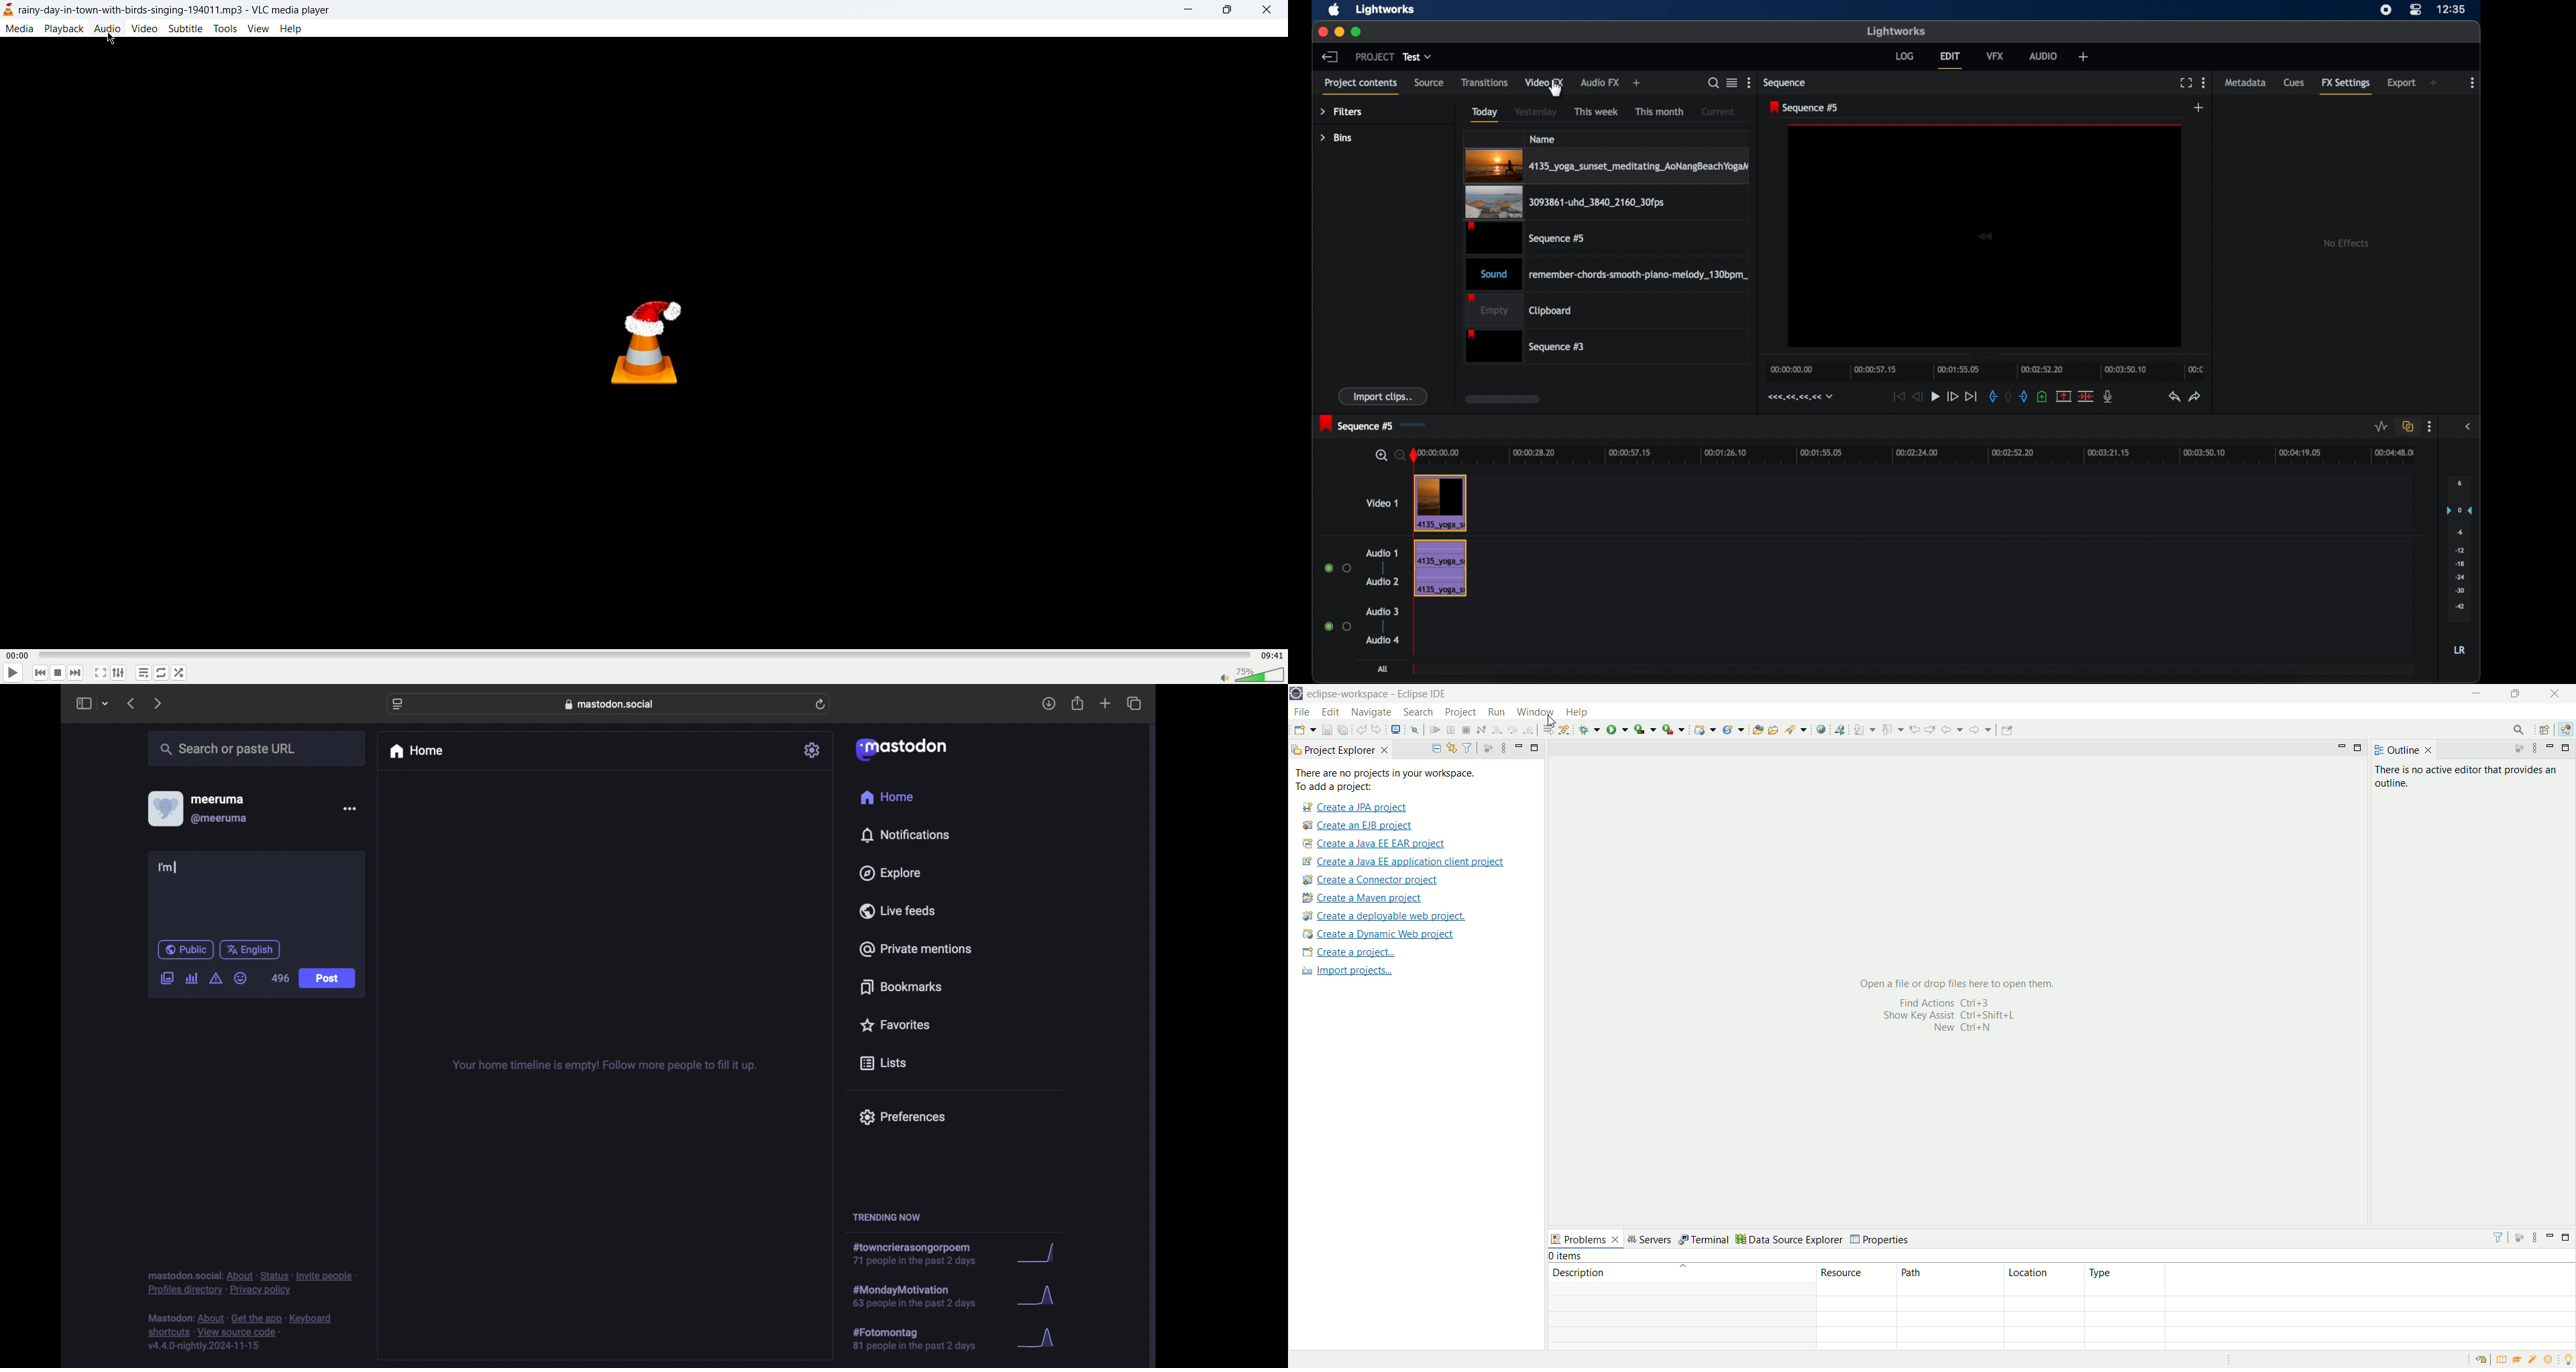 Image resolution: width=2576 pixels, height=1372 pixels. I want to click on progress bar, so click(642, 655).